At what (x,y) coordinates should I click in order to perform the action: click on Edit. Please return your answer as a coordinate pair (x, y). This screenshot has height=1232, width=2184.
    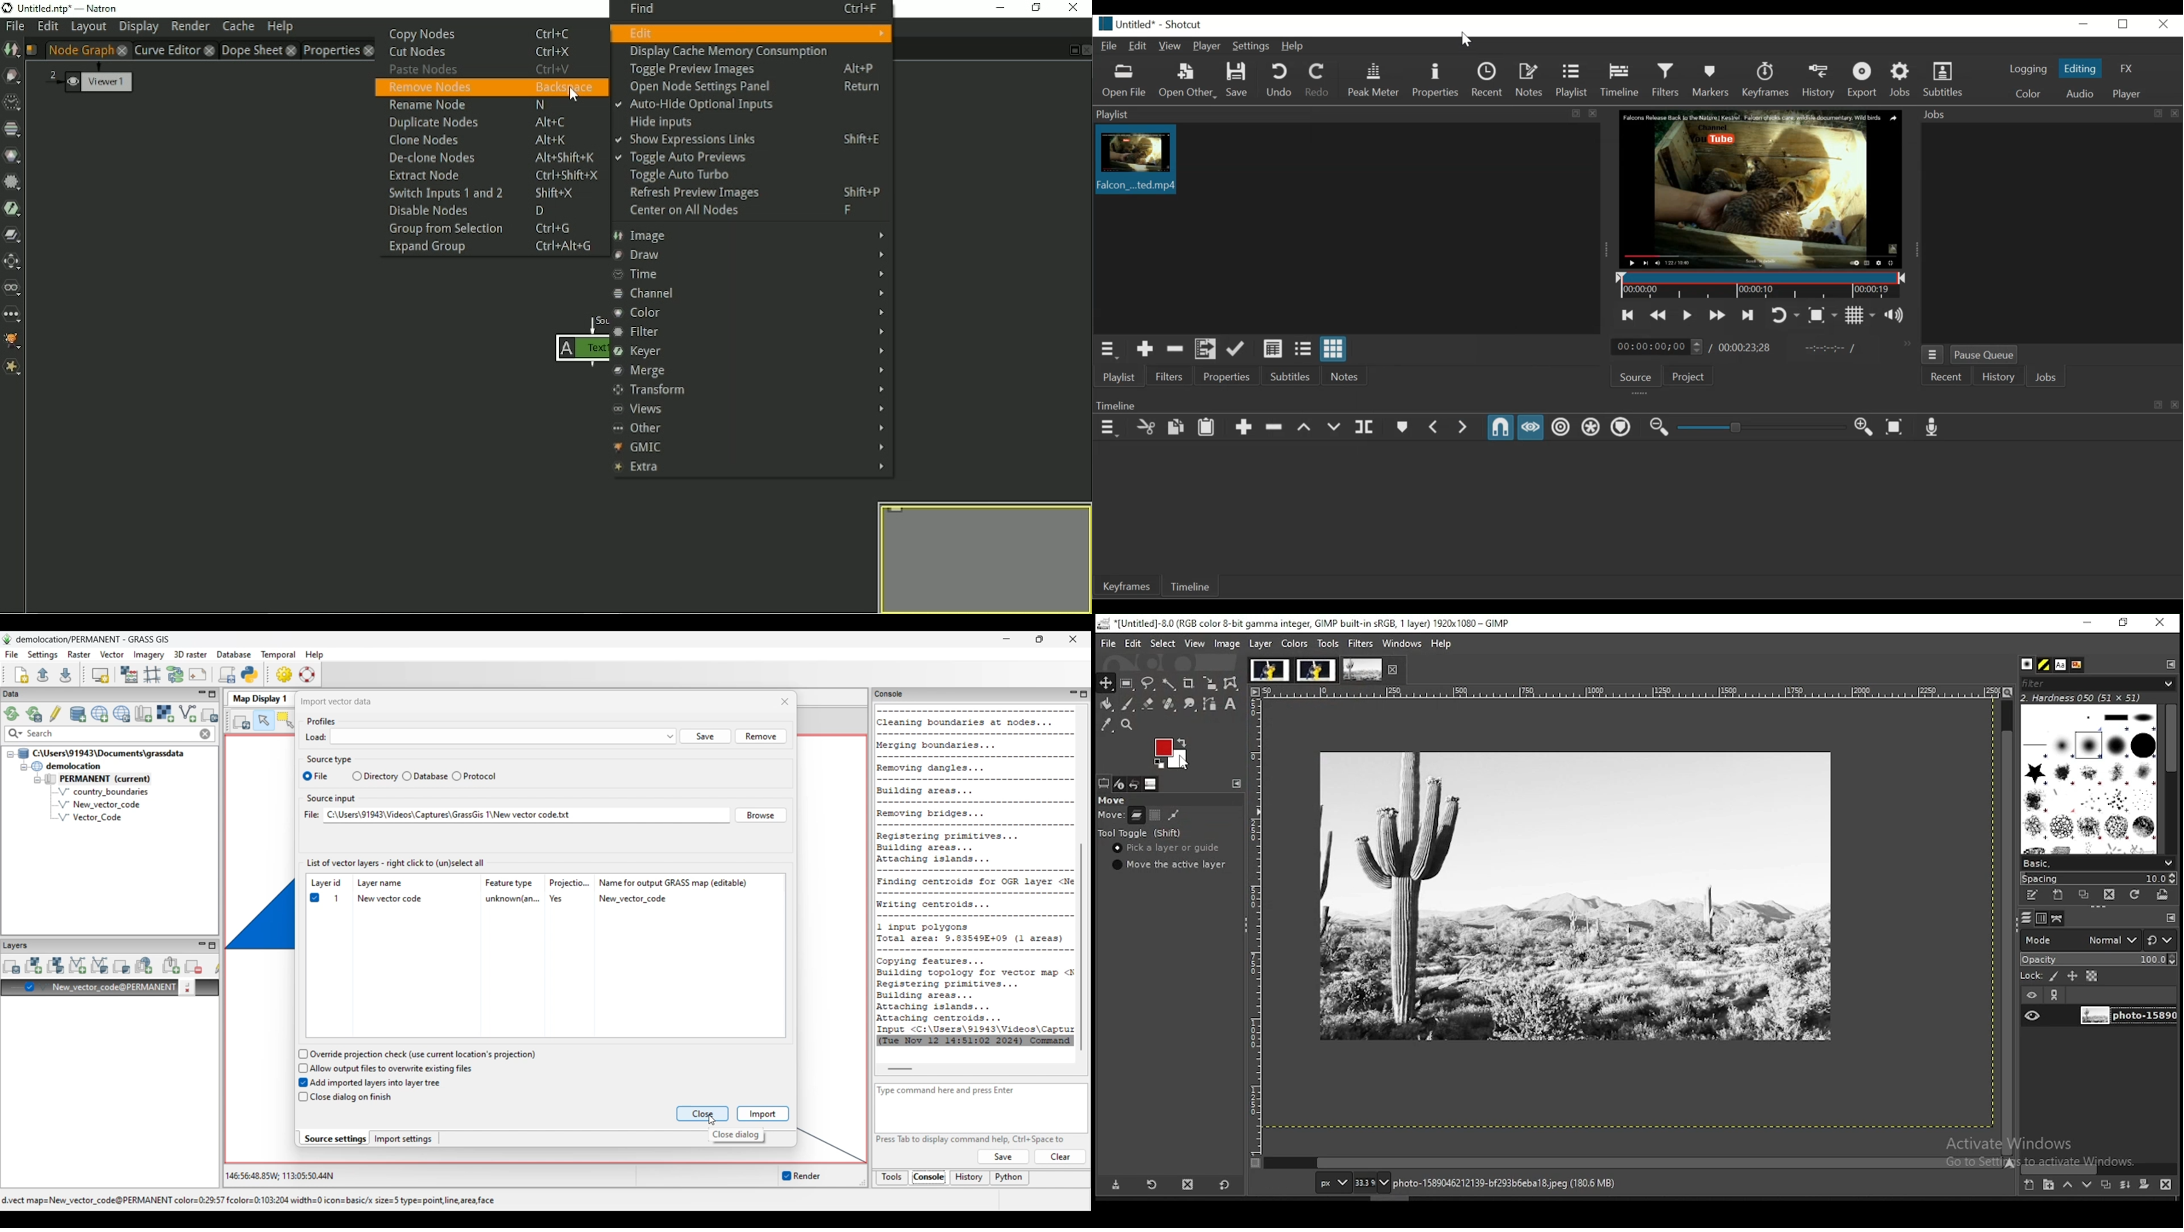
    Looking at the image, I should click on (1139, 47).